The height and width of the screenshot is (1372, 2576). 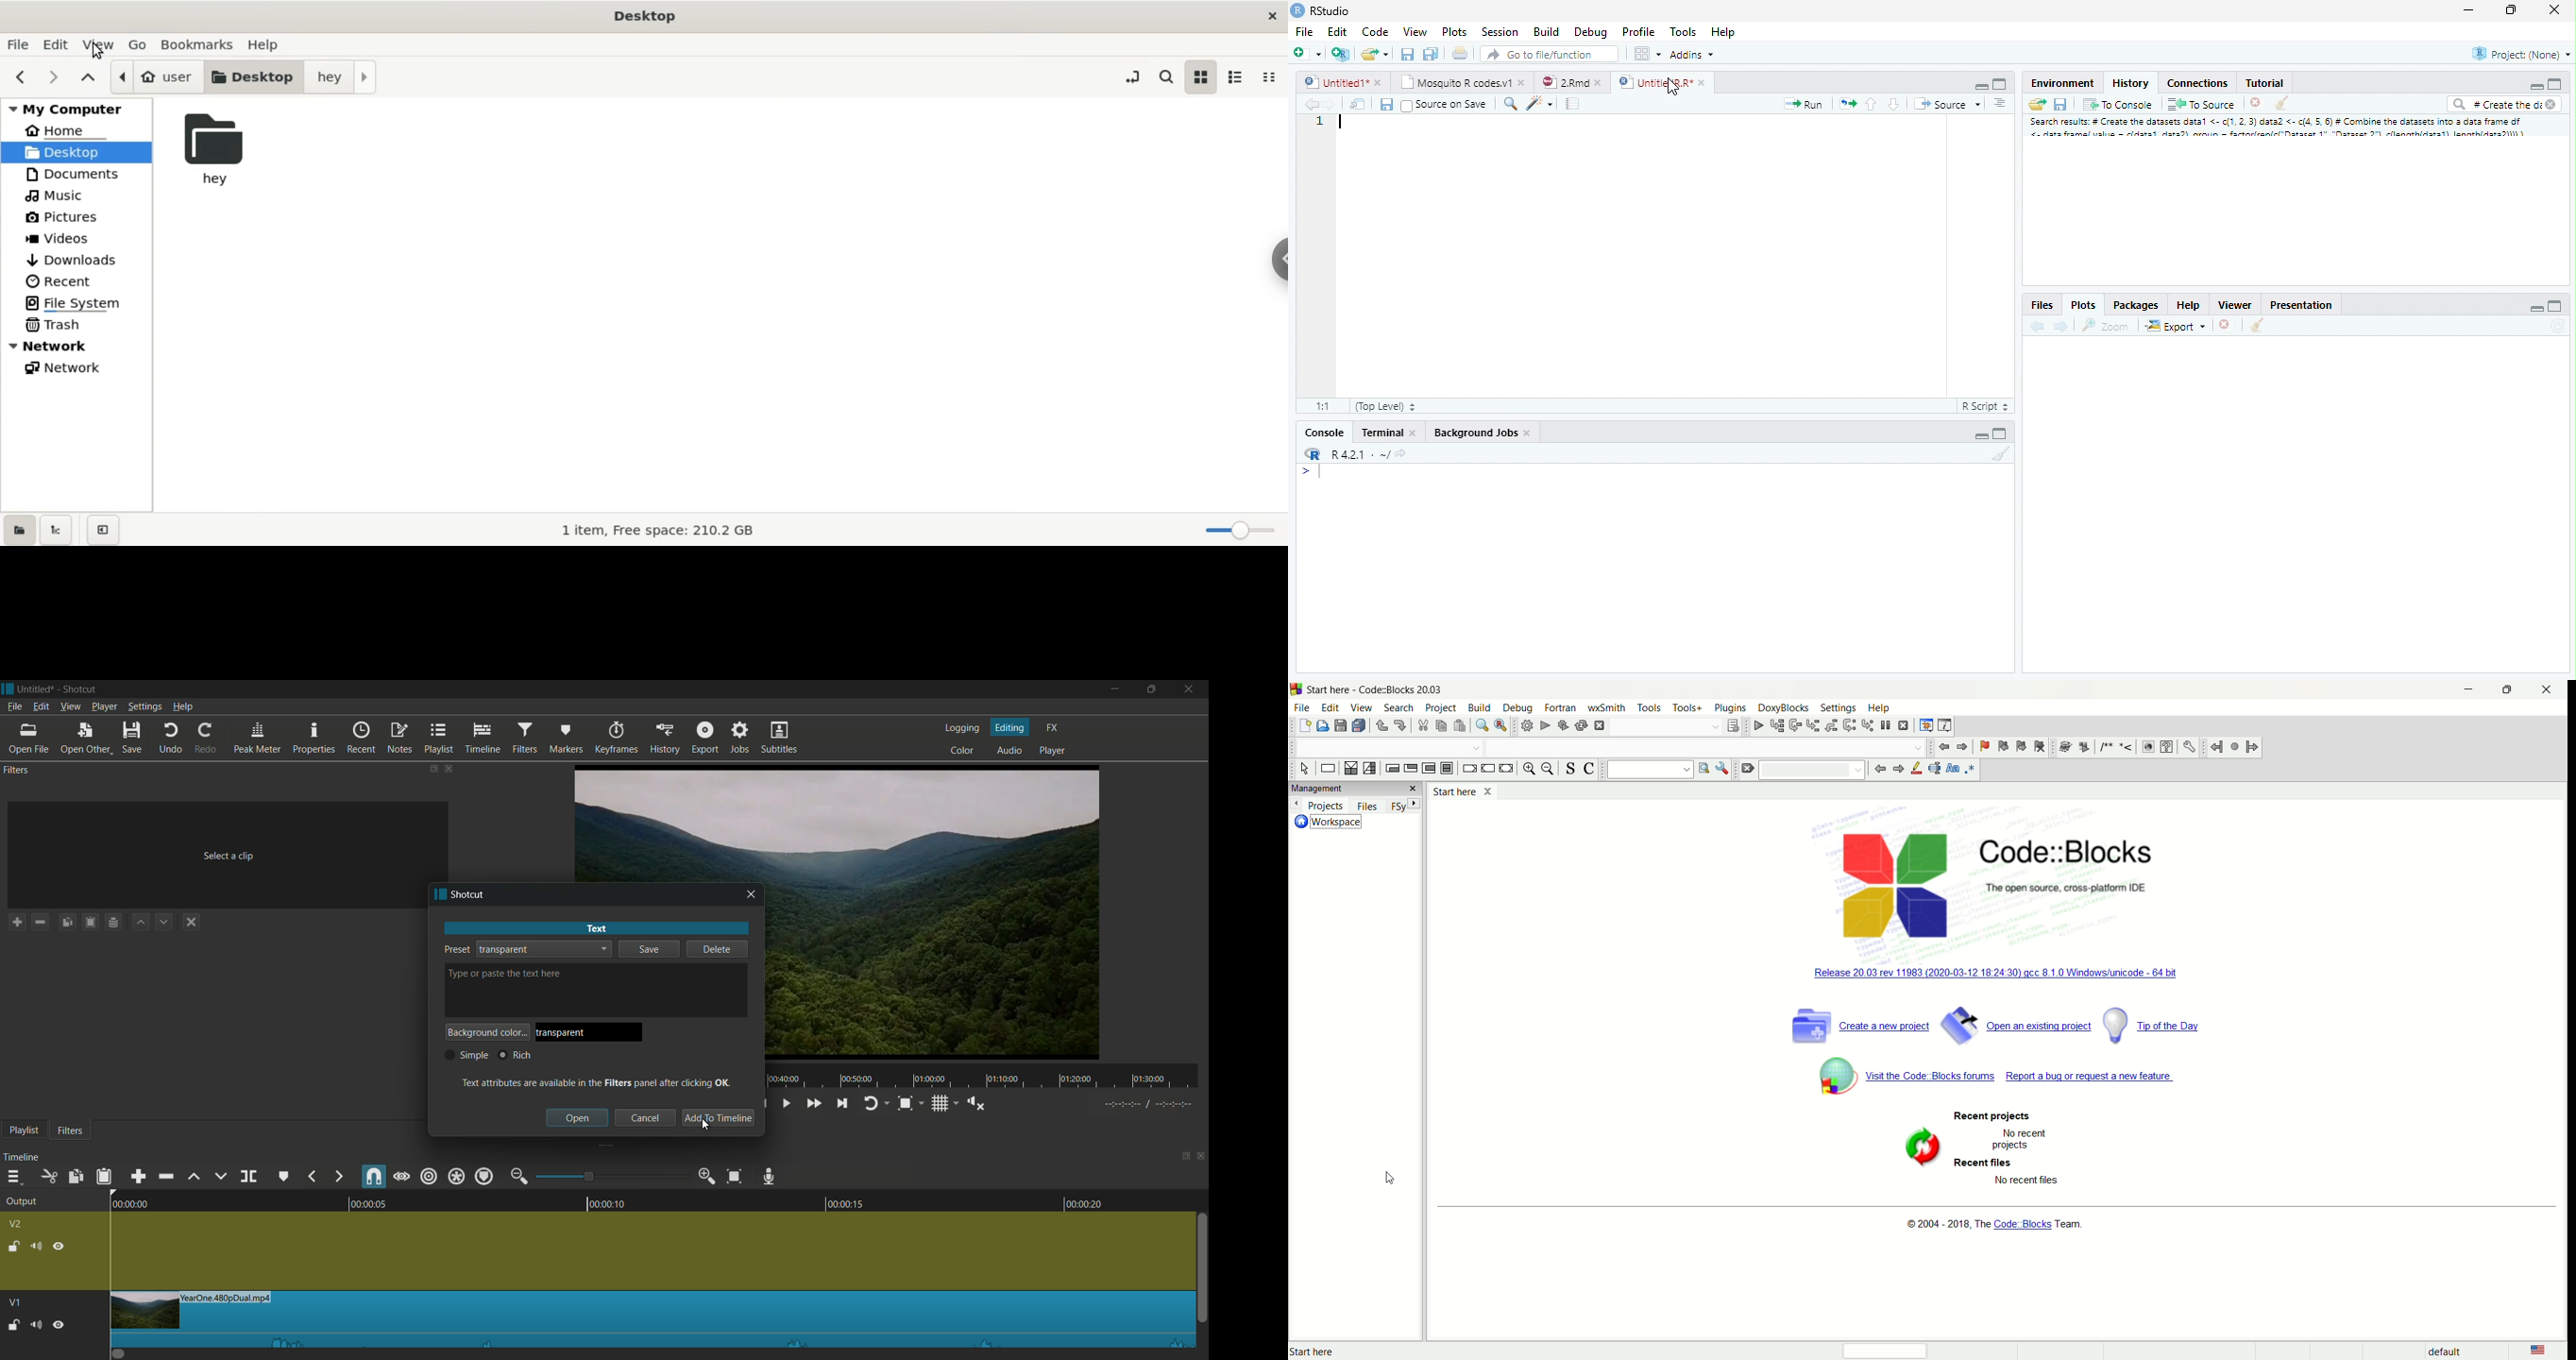 I want to click on Addins, so click(x=1693, y=56).